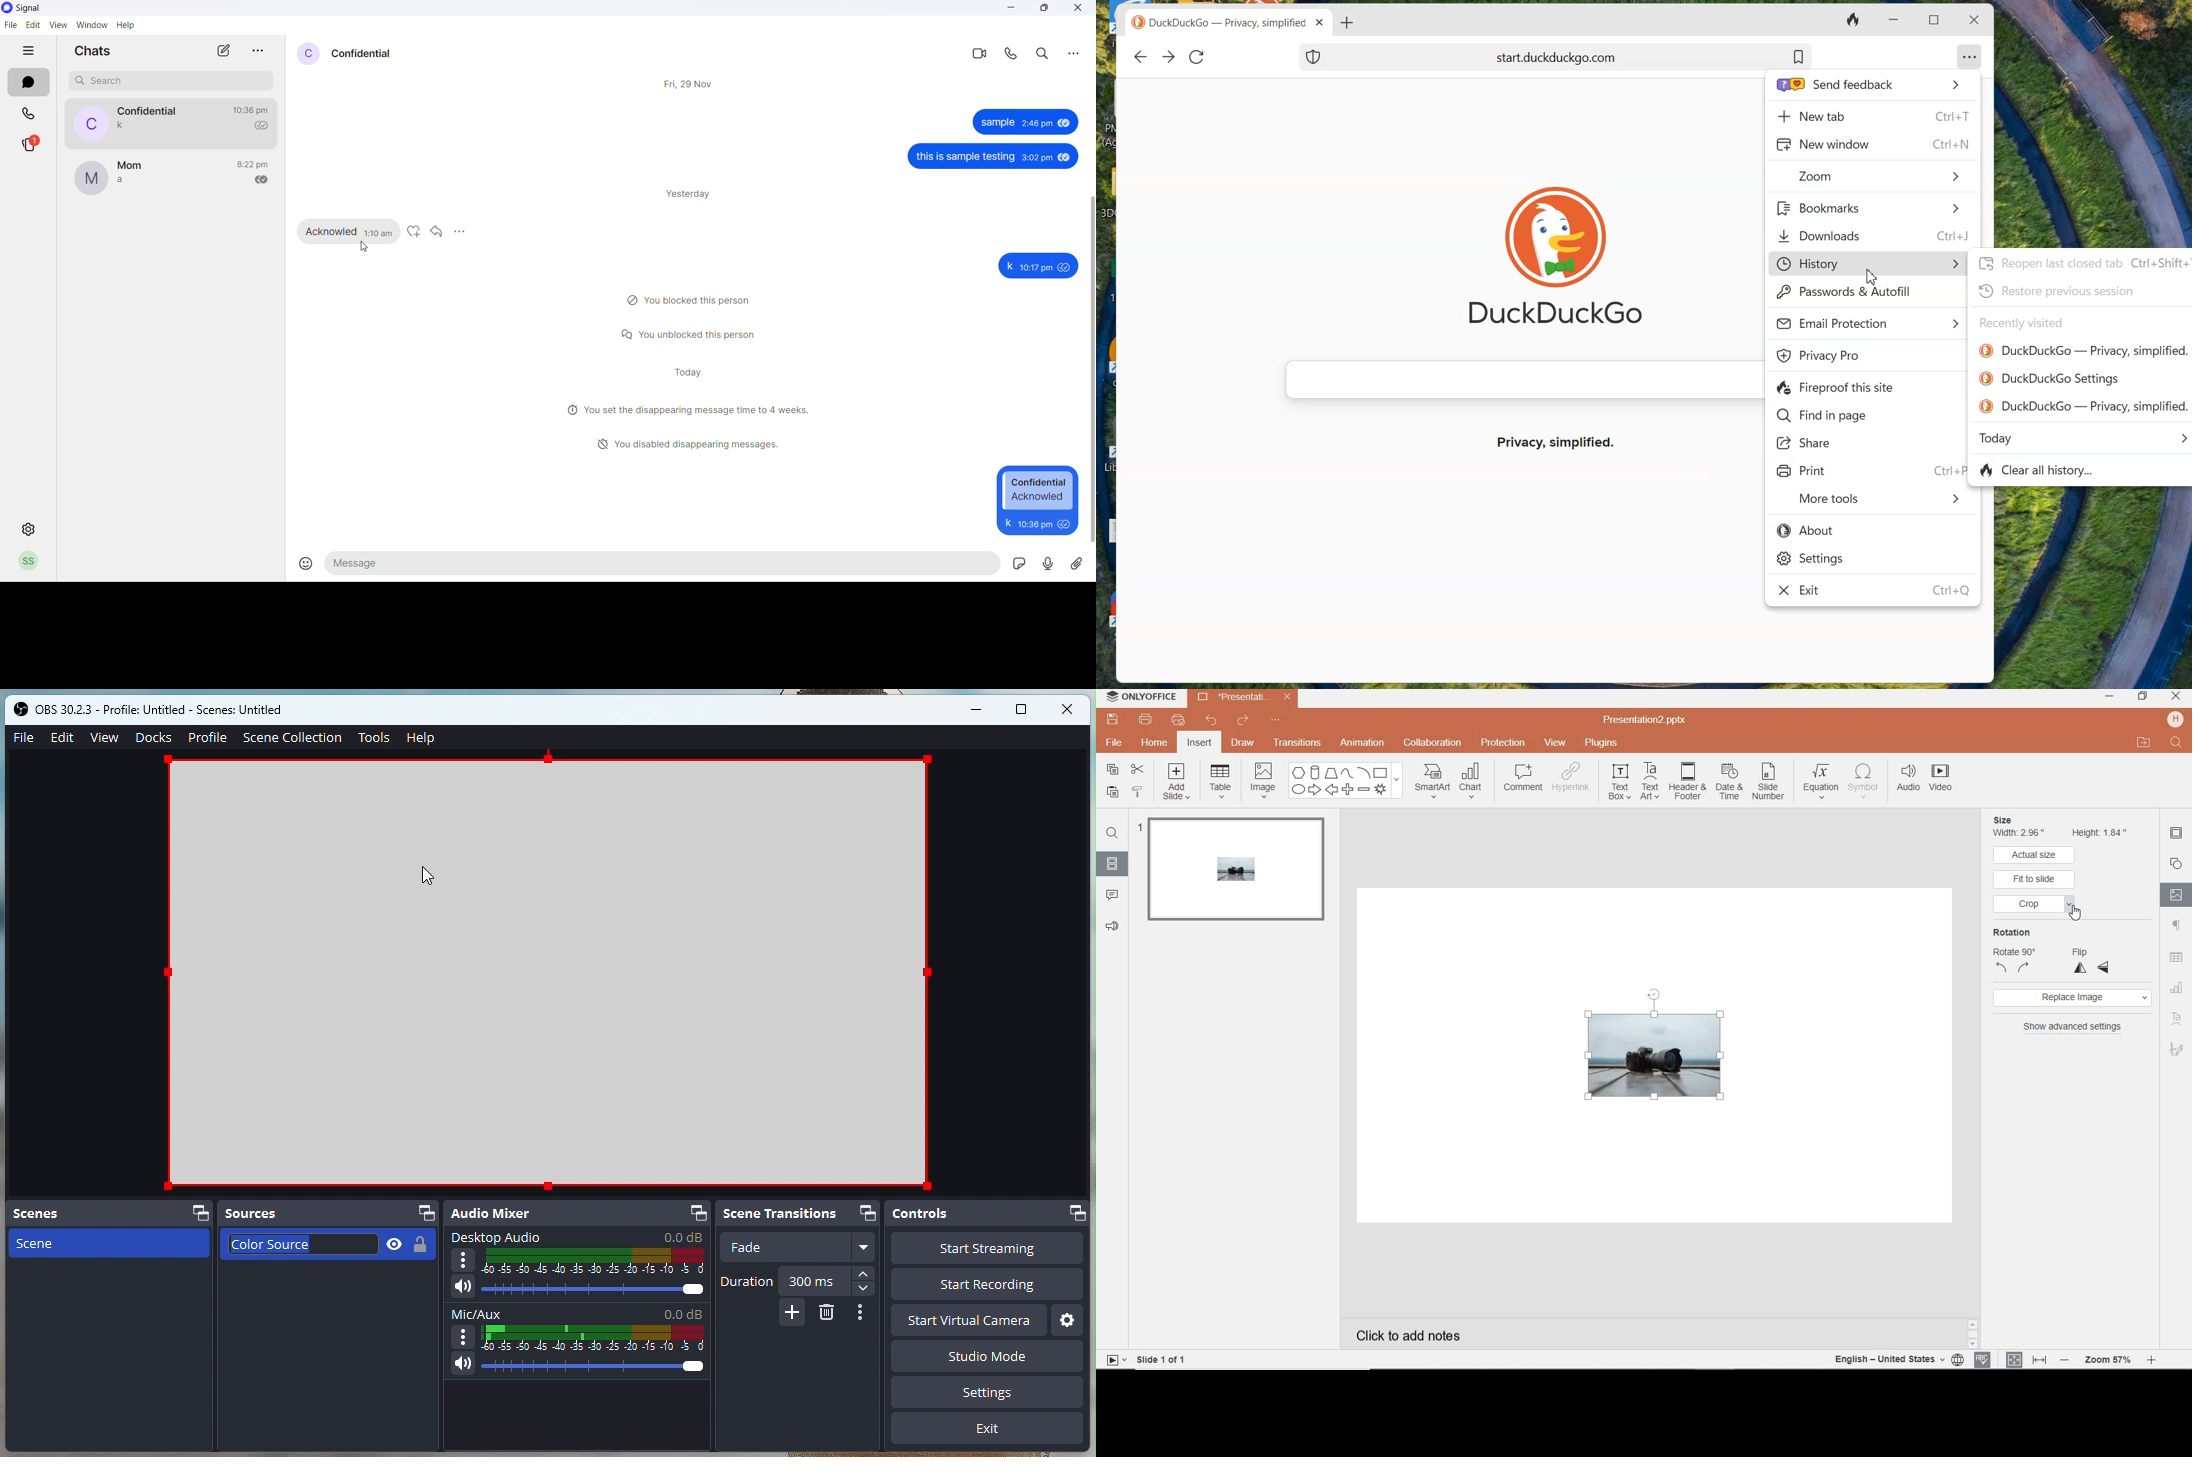  I want to click on read recipient, so click(265, 182).